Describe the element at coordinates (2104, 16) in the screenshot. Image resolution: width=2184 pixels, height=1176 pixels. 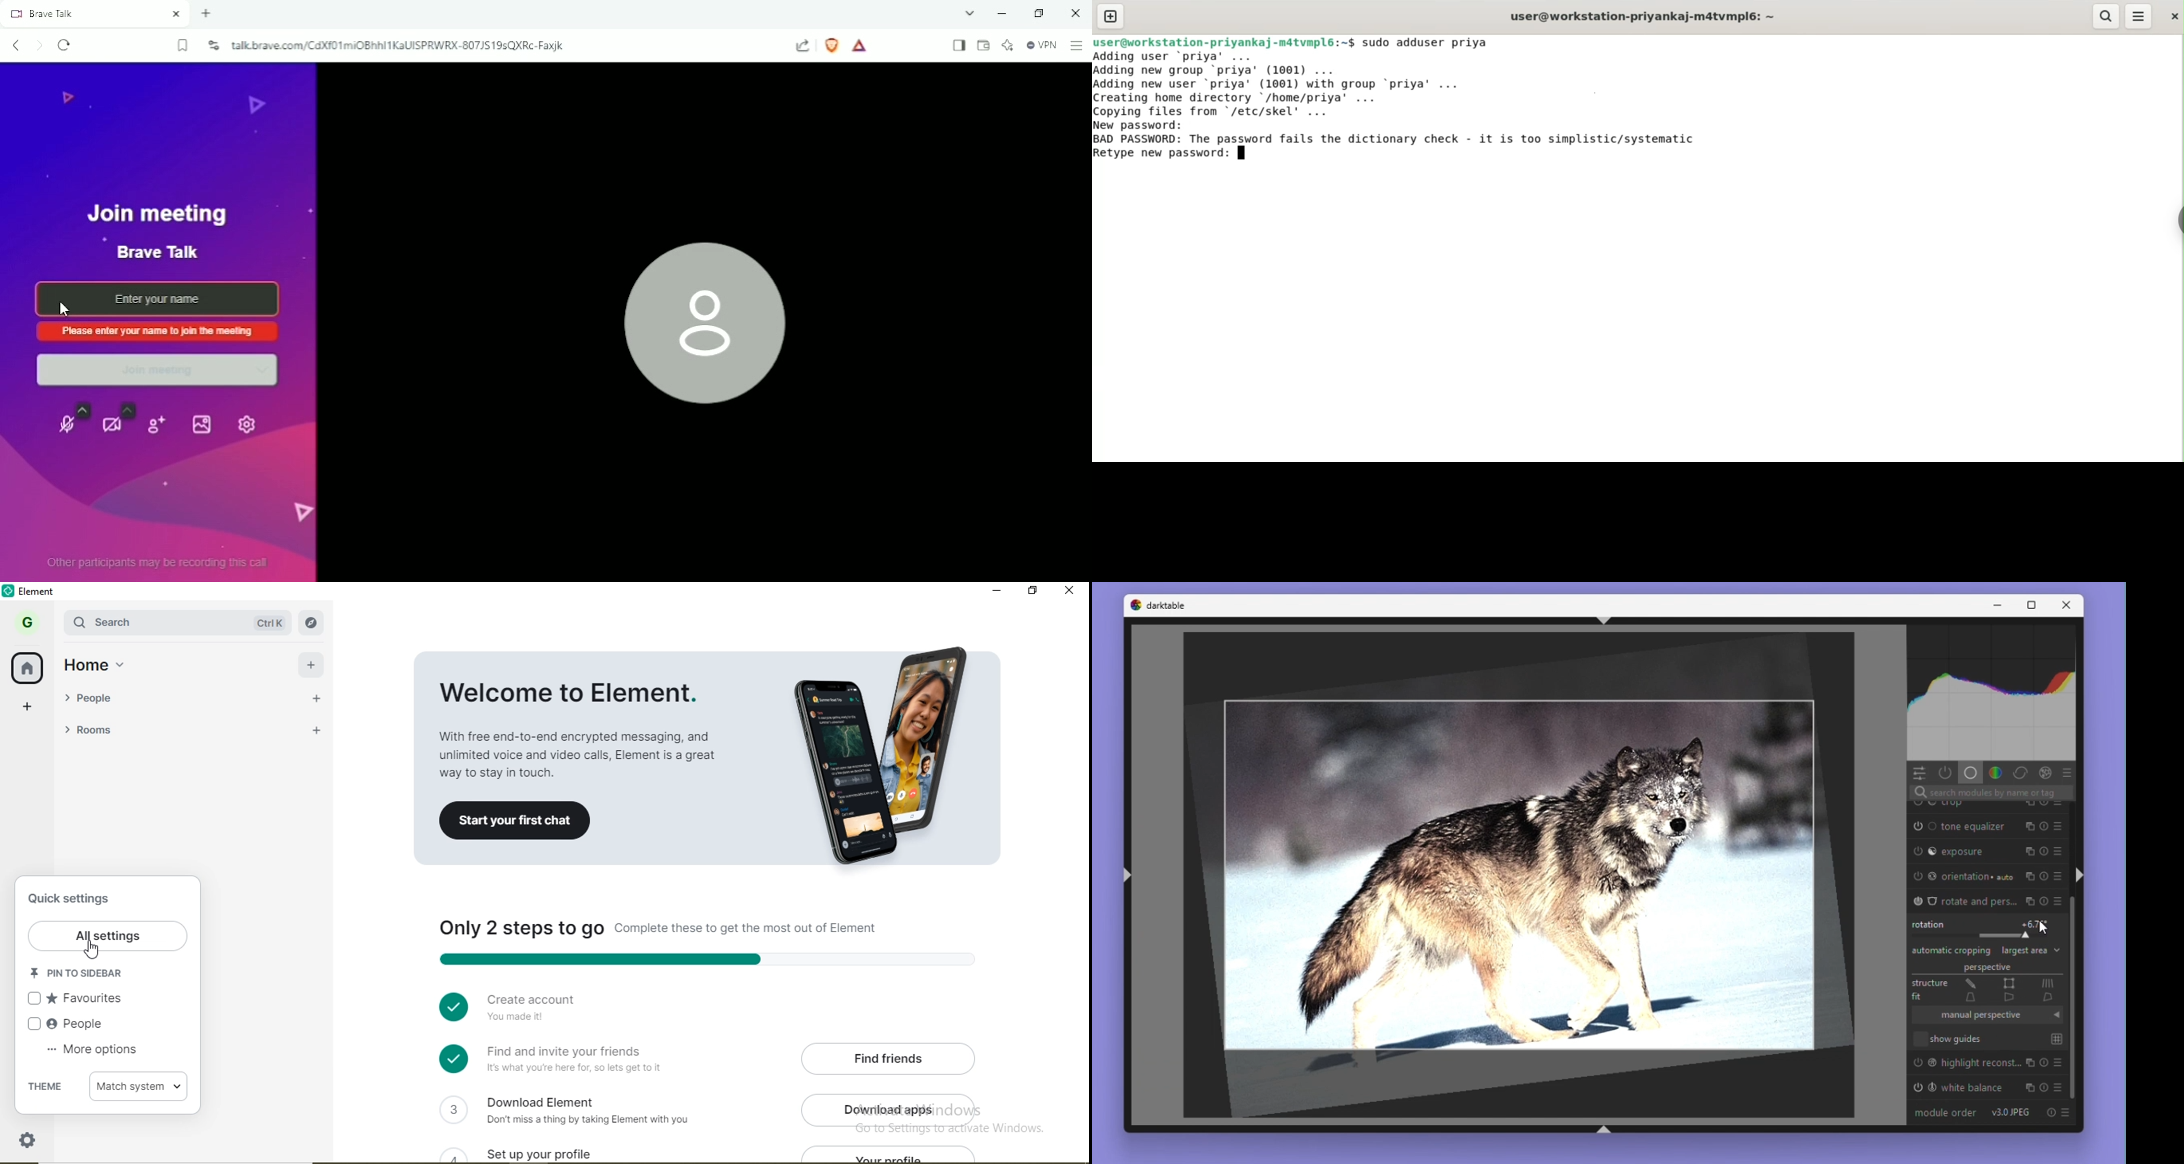
I see `search` at that location.